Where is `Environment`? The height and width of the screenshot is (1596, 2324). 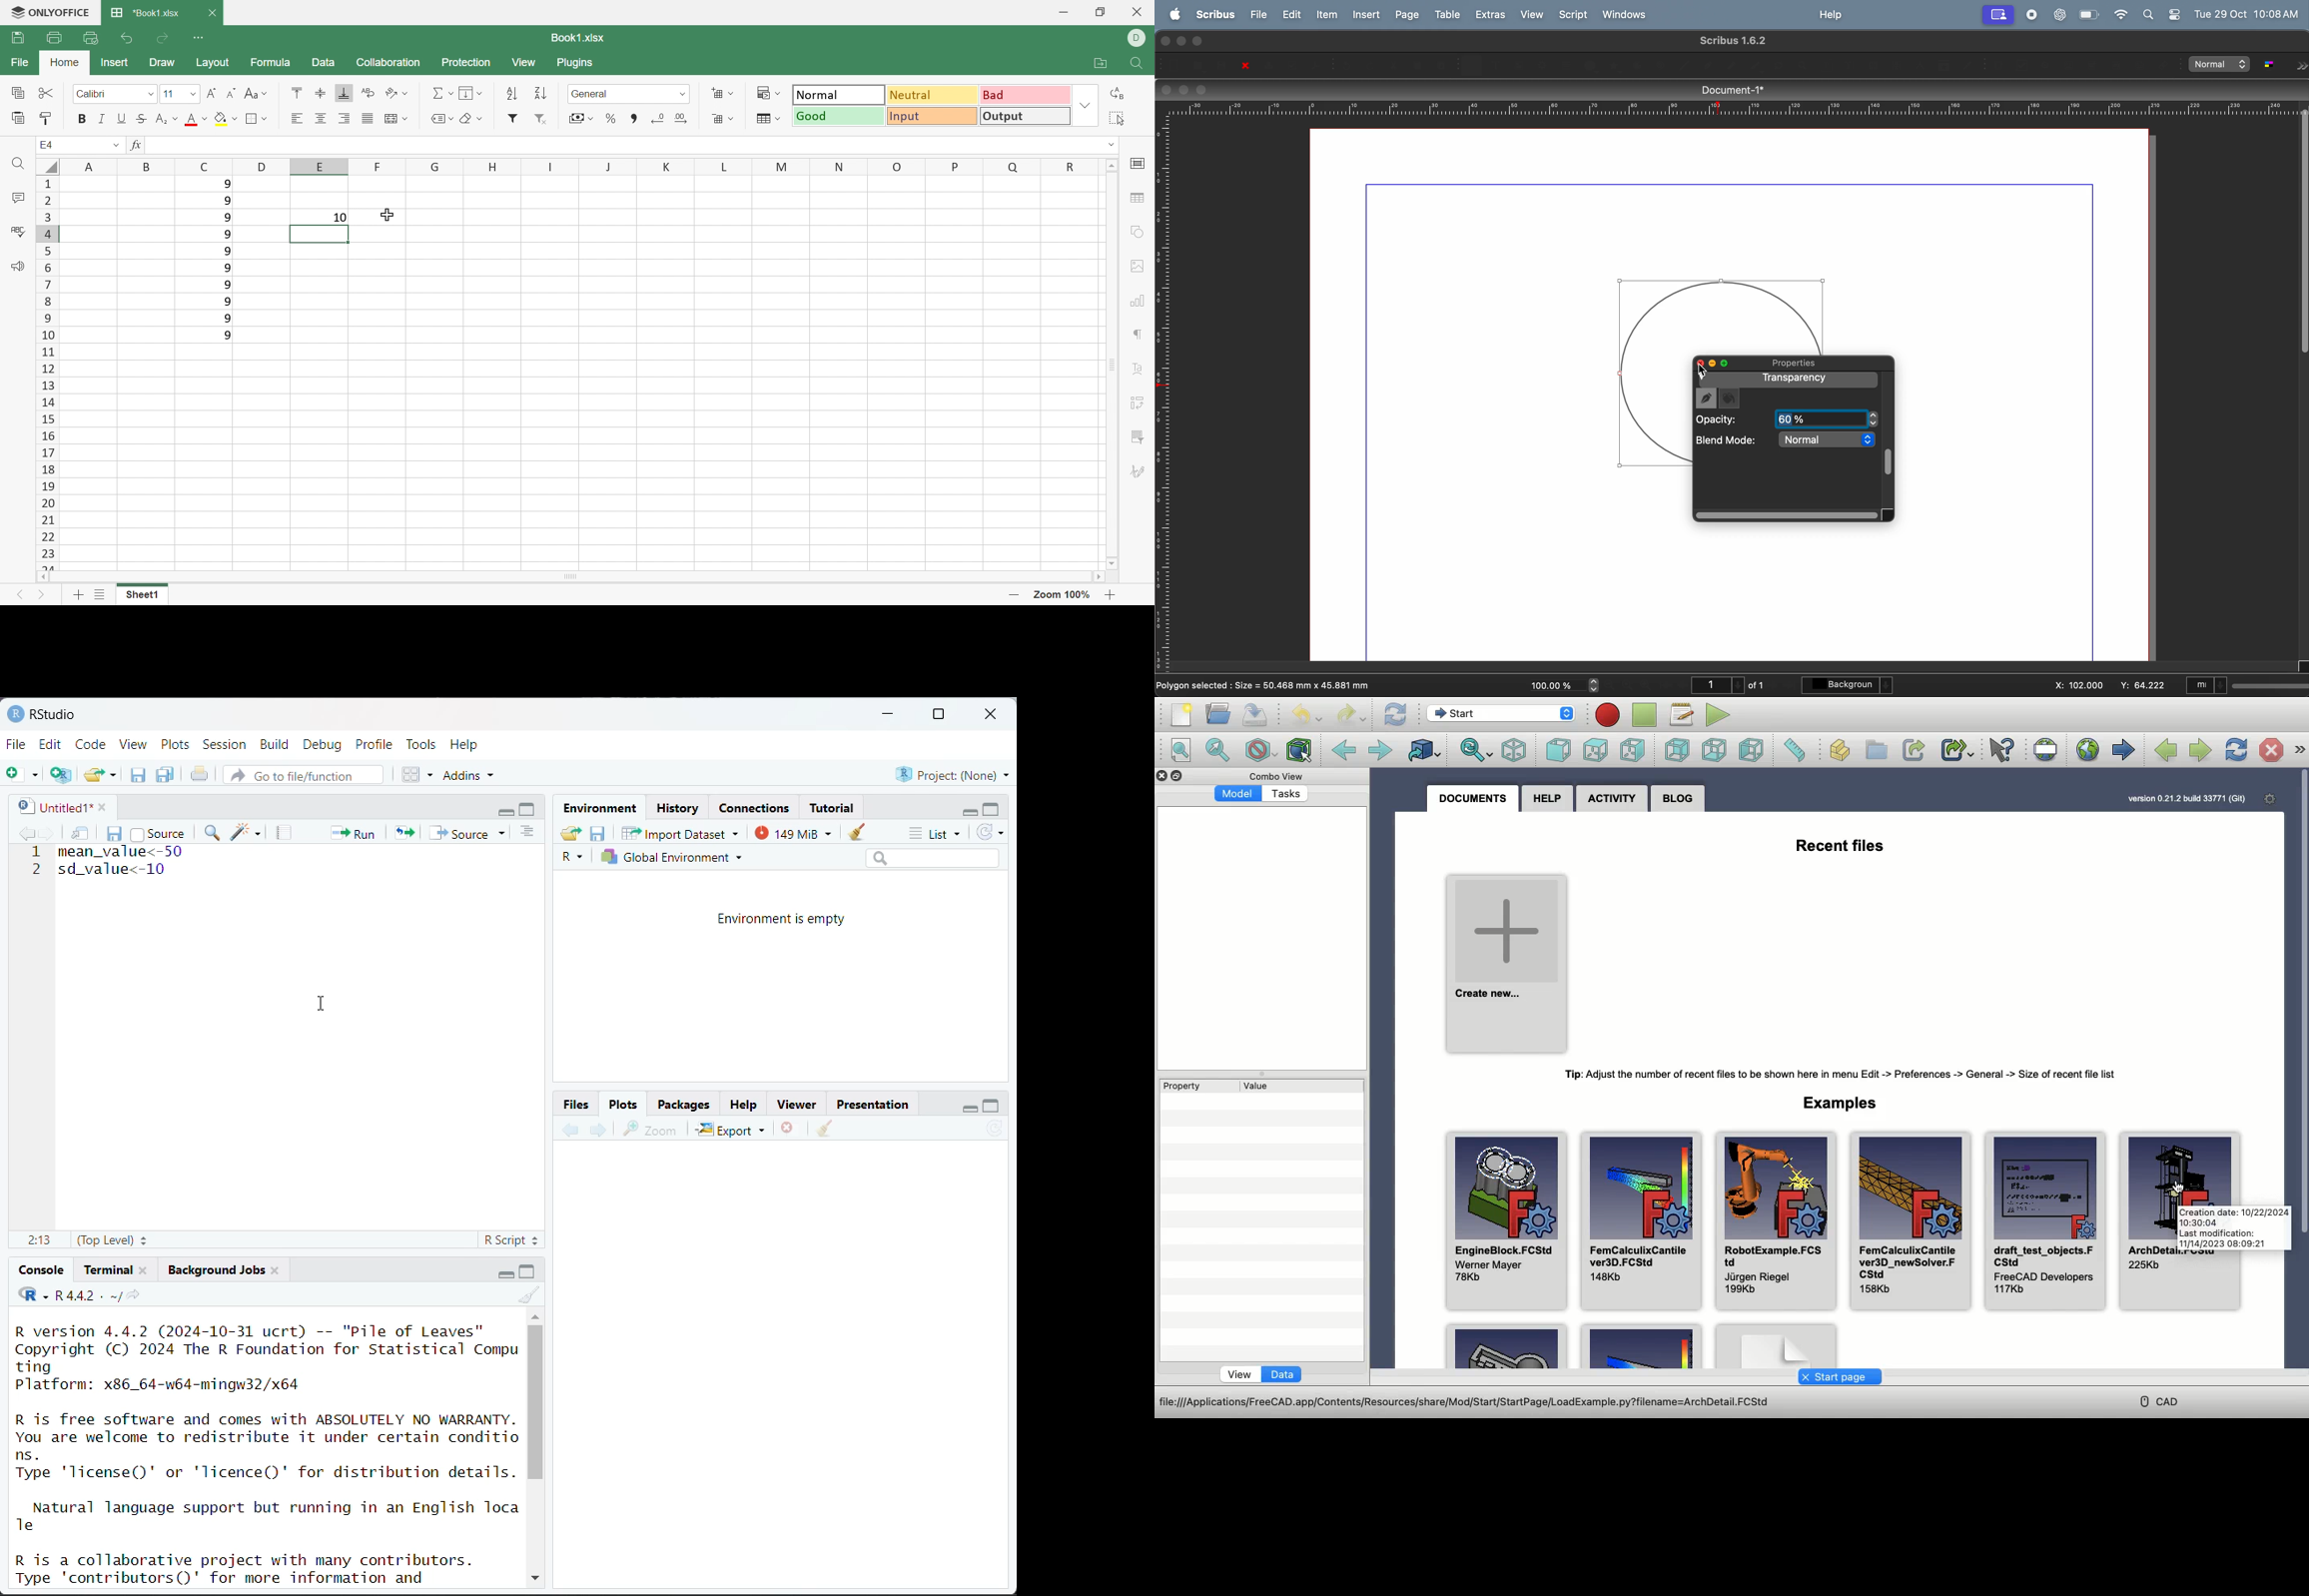
Environment is located at coordinates (603, 809).